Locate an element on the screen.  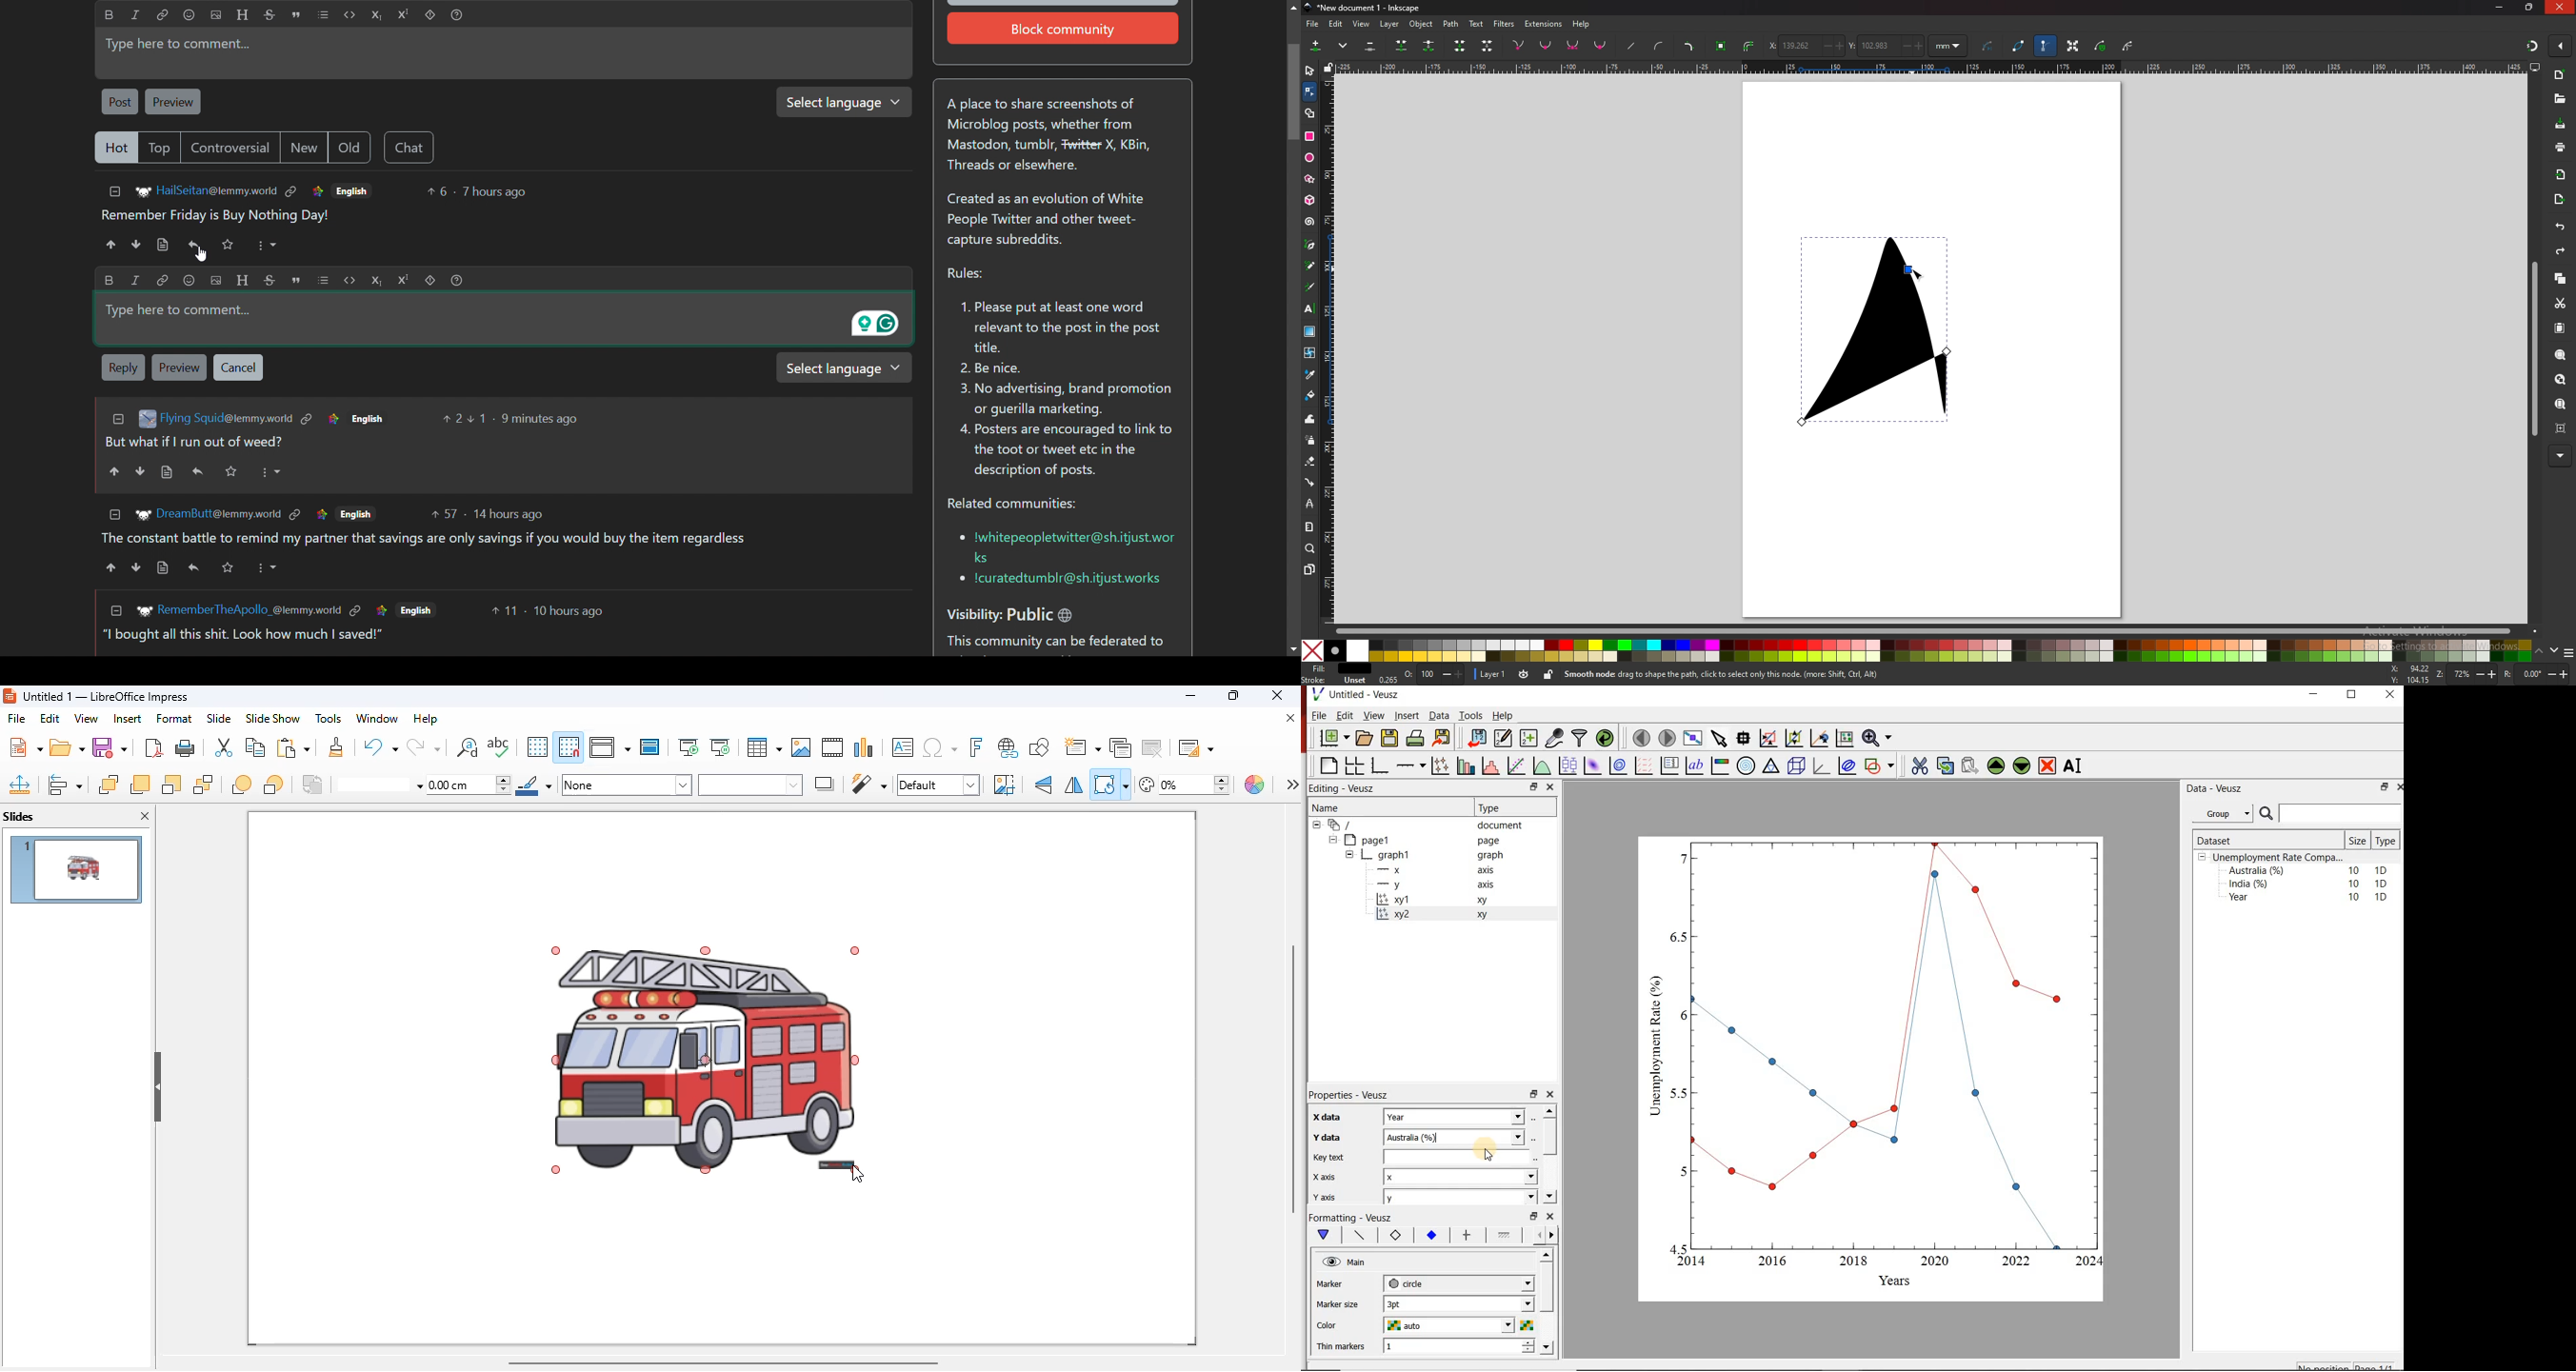
help is located at coordinates (426, 718).